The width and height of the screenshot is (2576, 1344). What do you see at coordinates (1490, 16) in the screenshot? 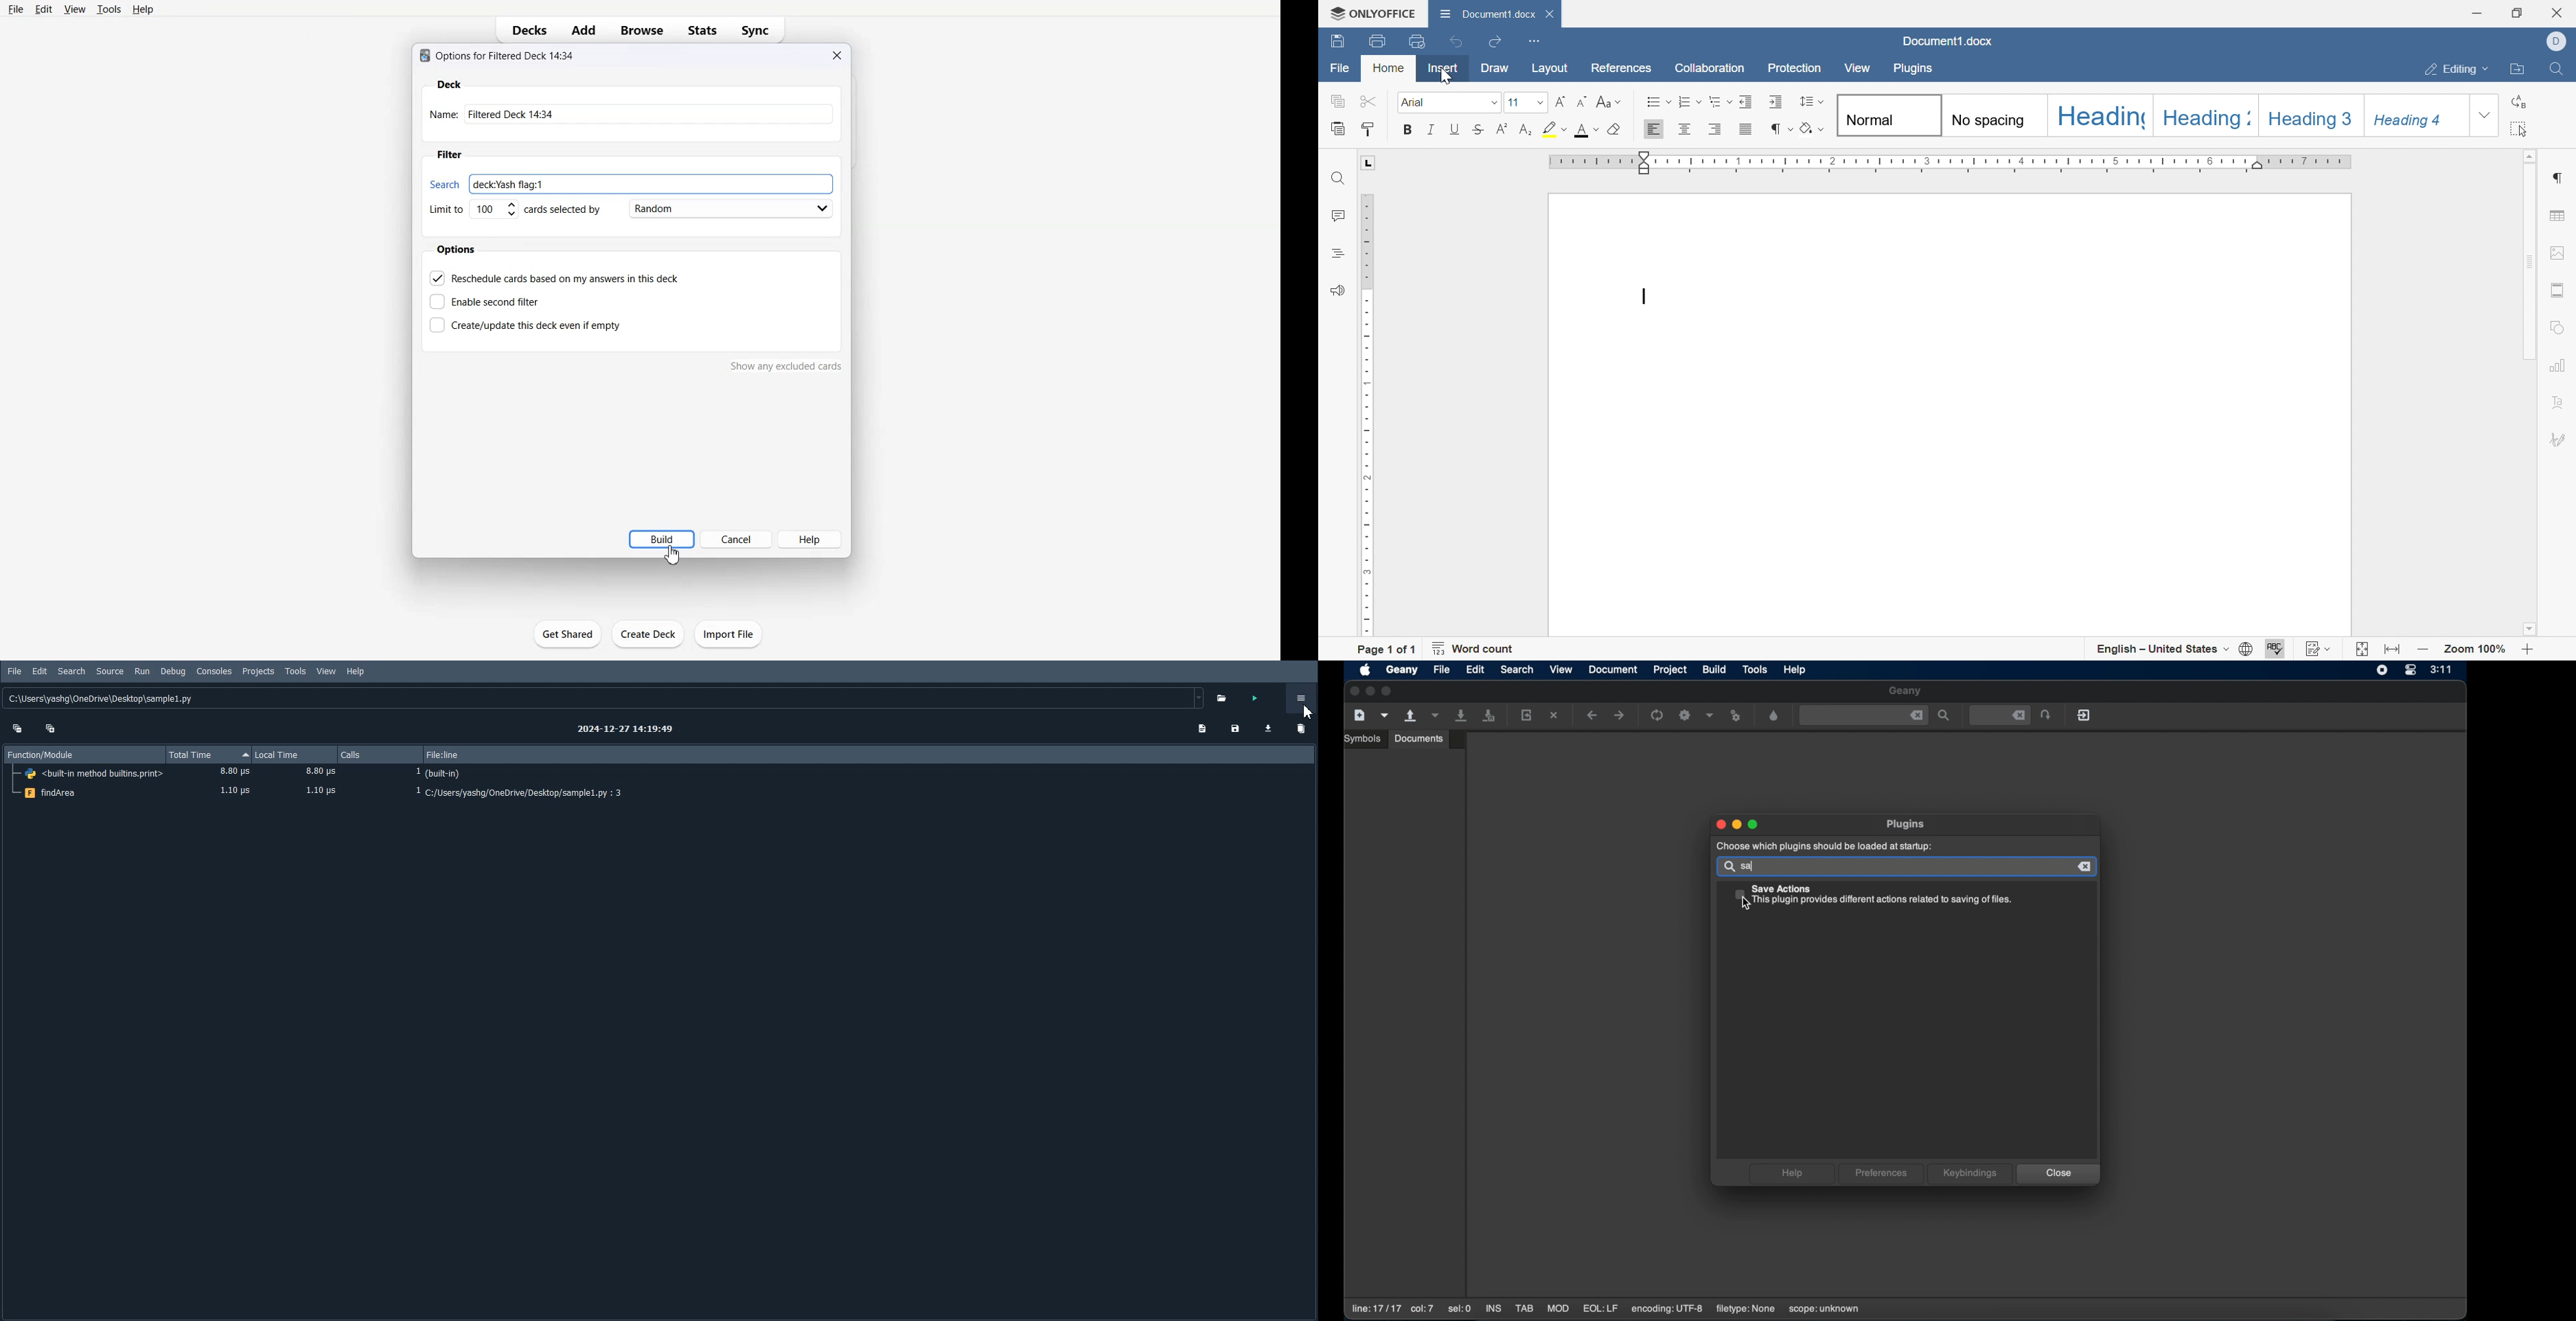
I see `Document1.docx` at bounding box center [1490, 16].